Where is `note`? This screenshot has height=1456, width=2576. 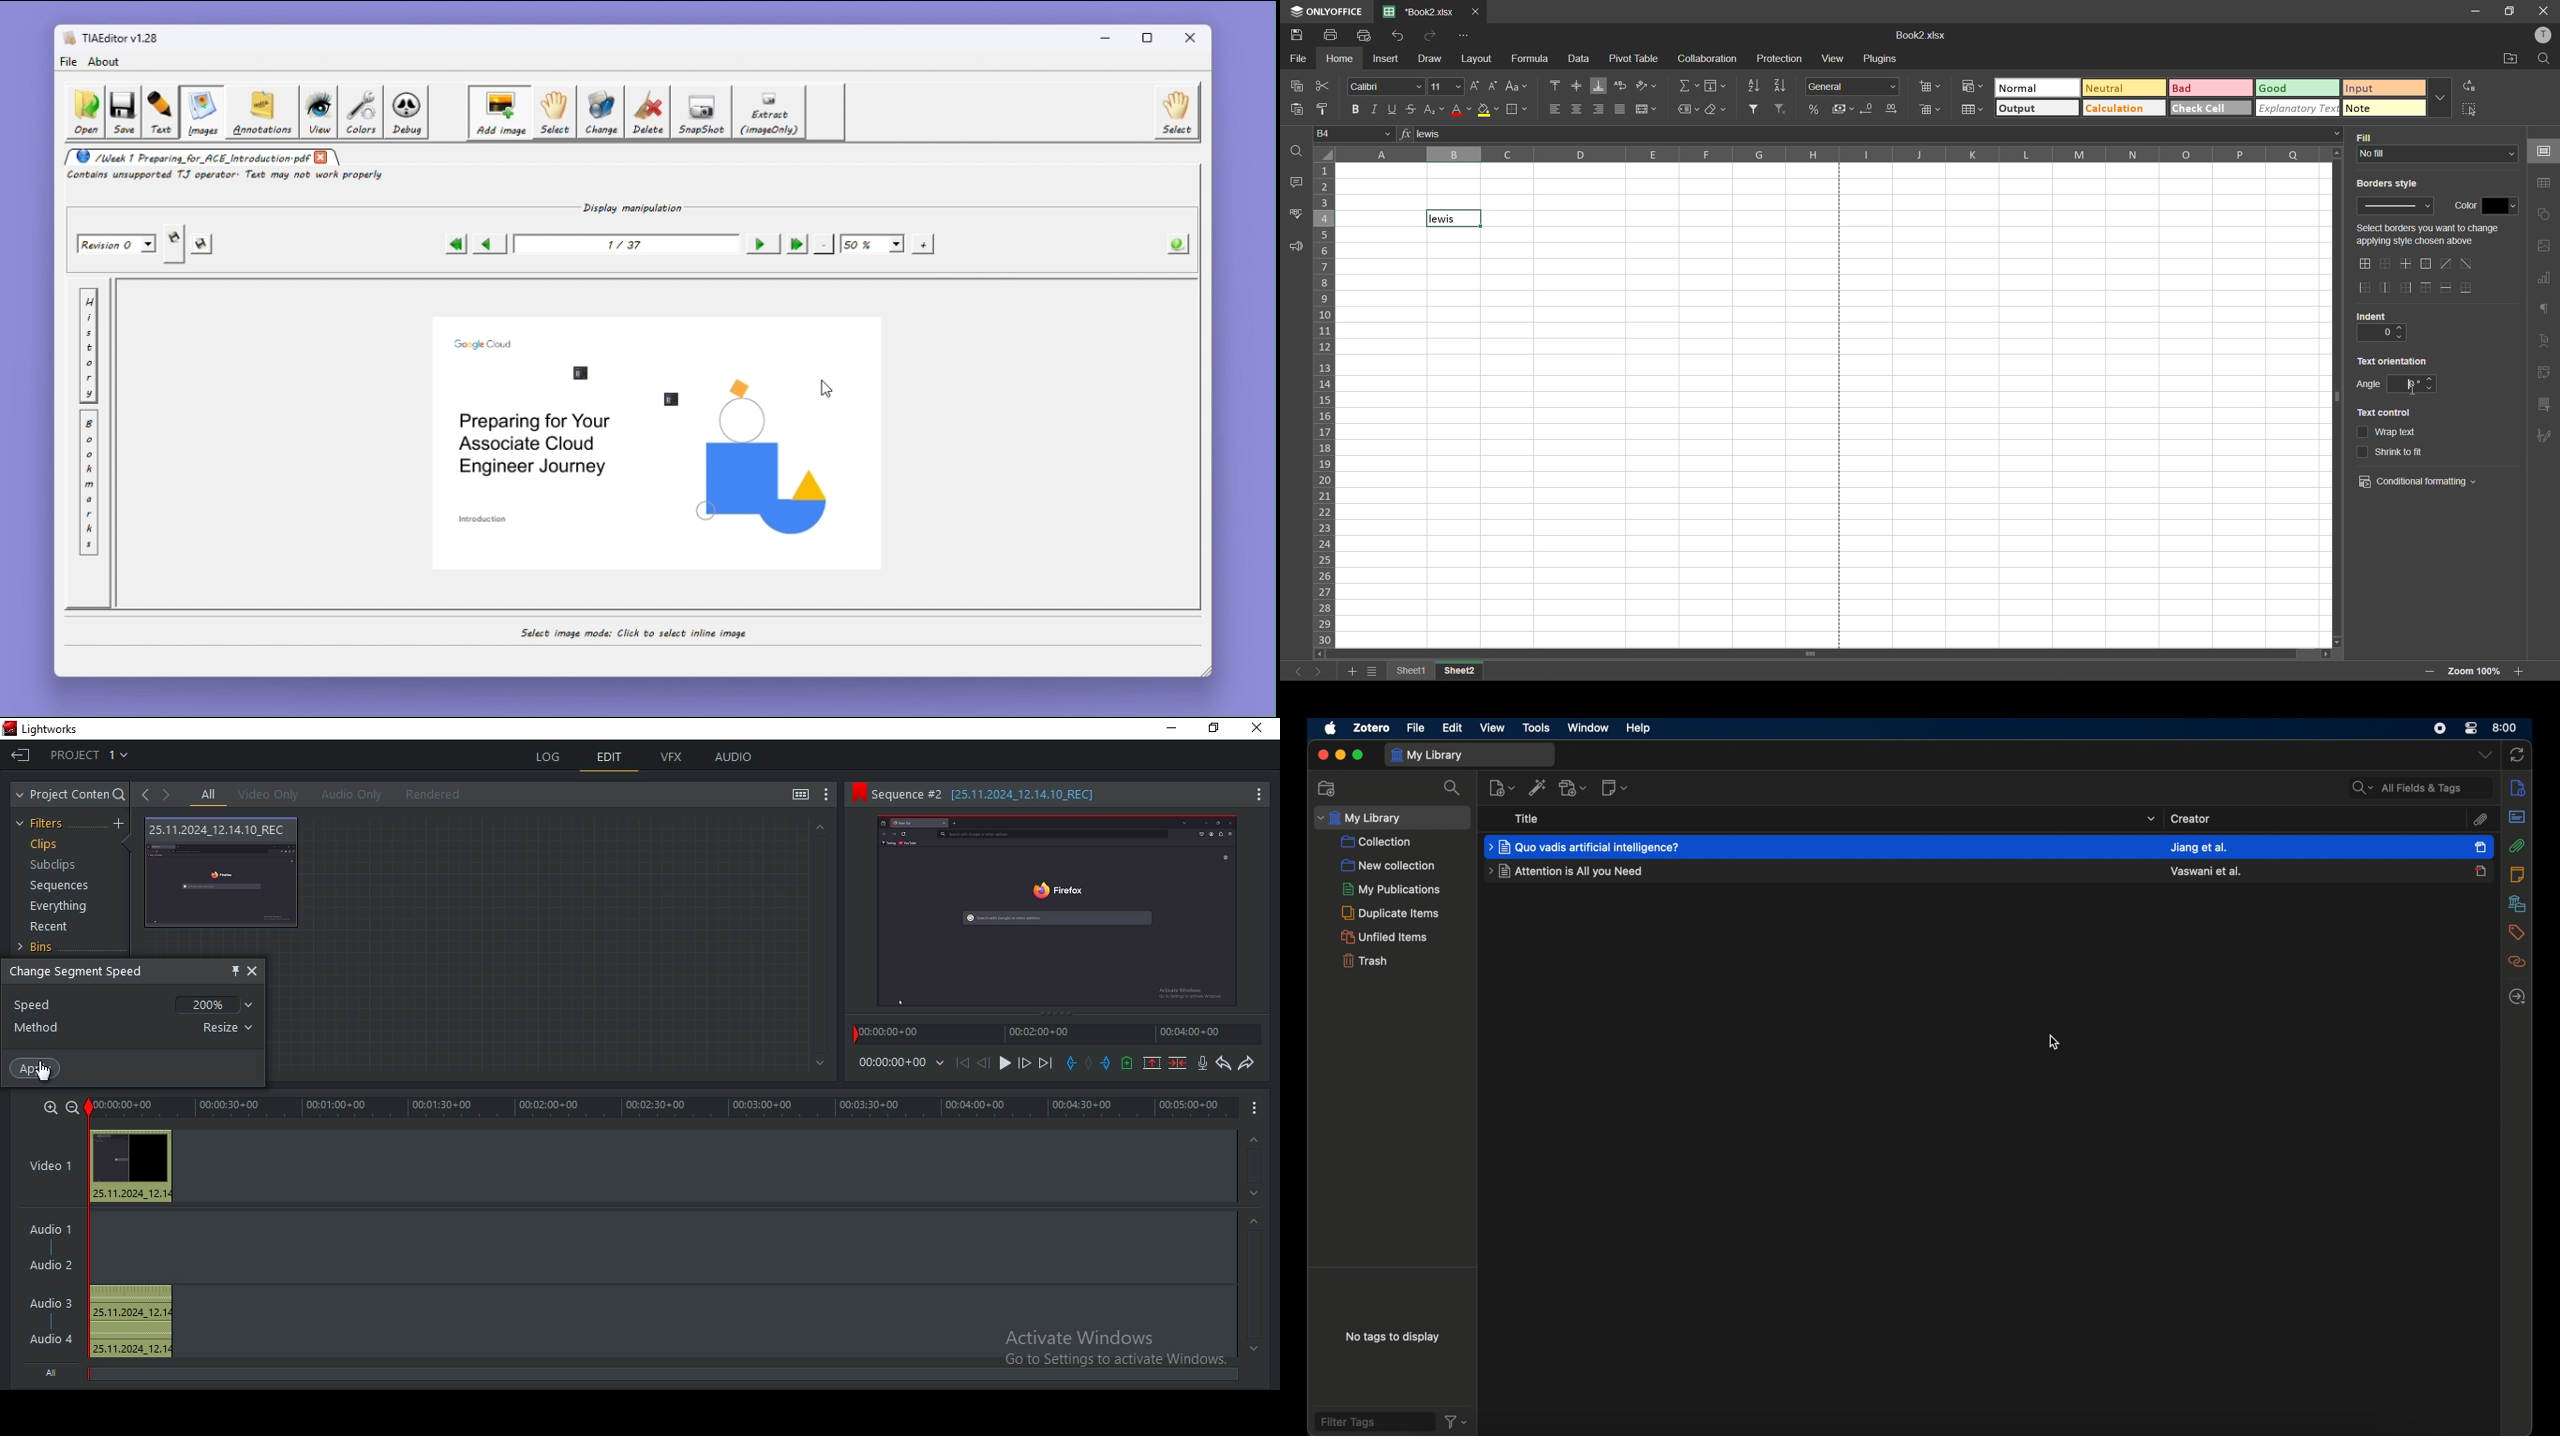
note is located at coordinates (2382, 109).